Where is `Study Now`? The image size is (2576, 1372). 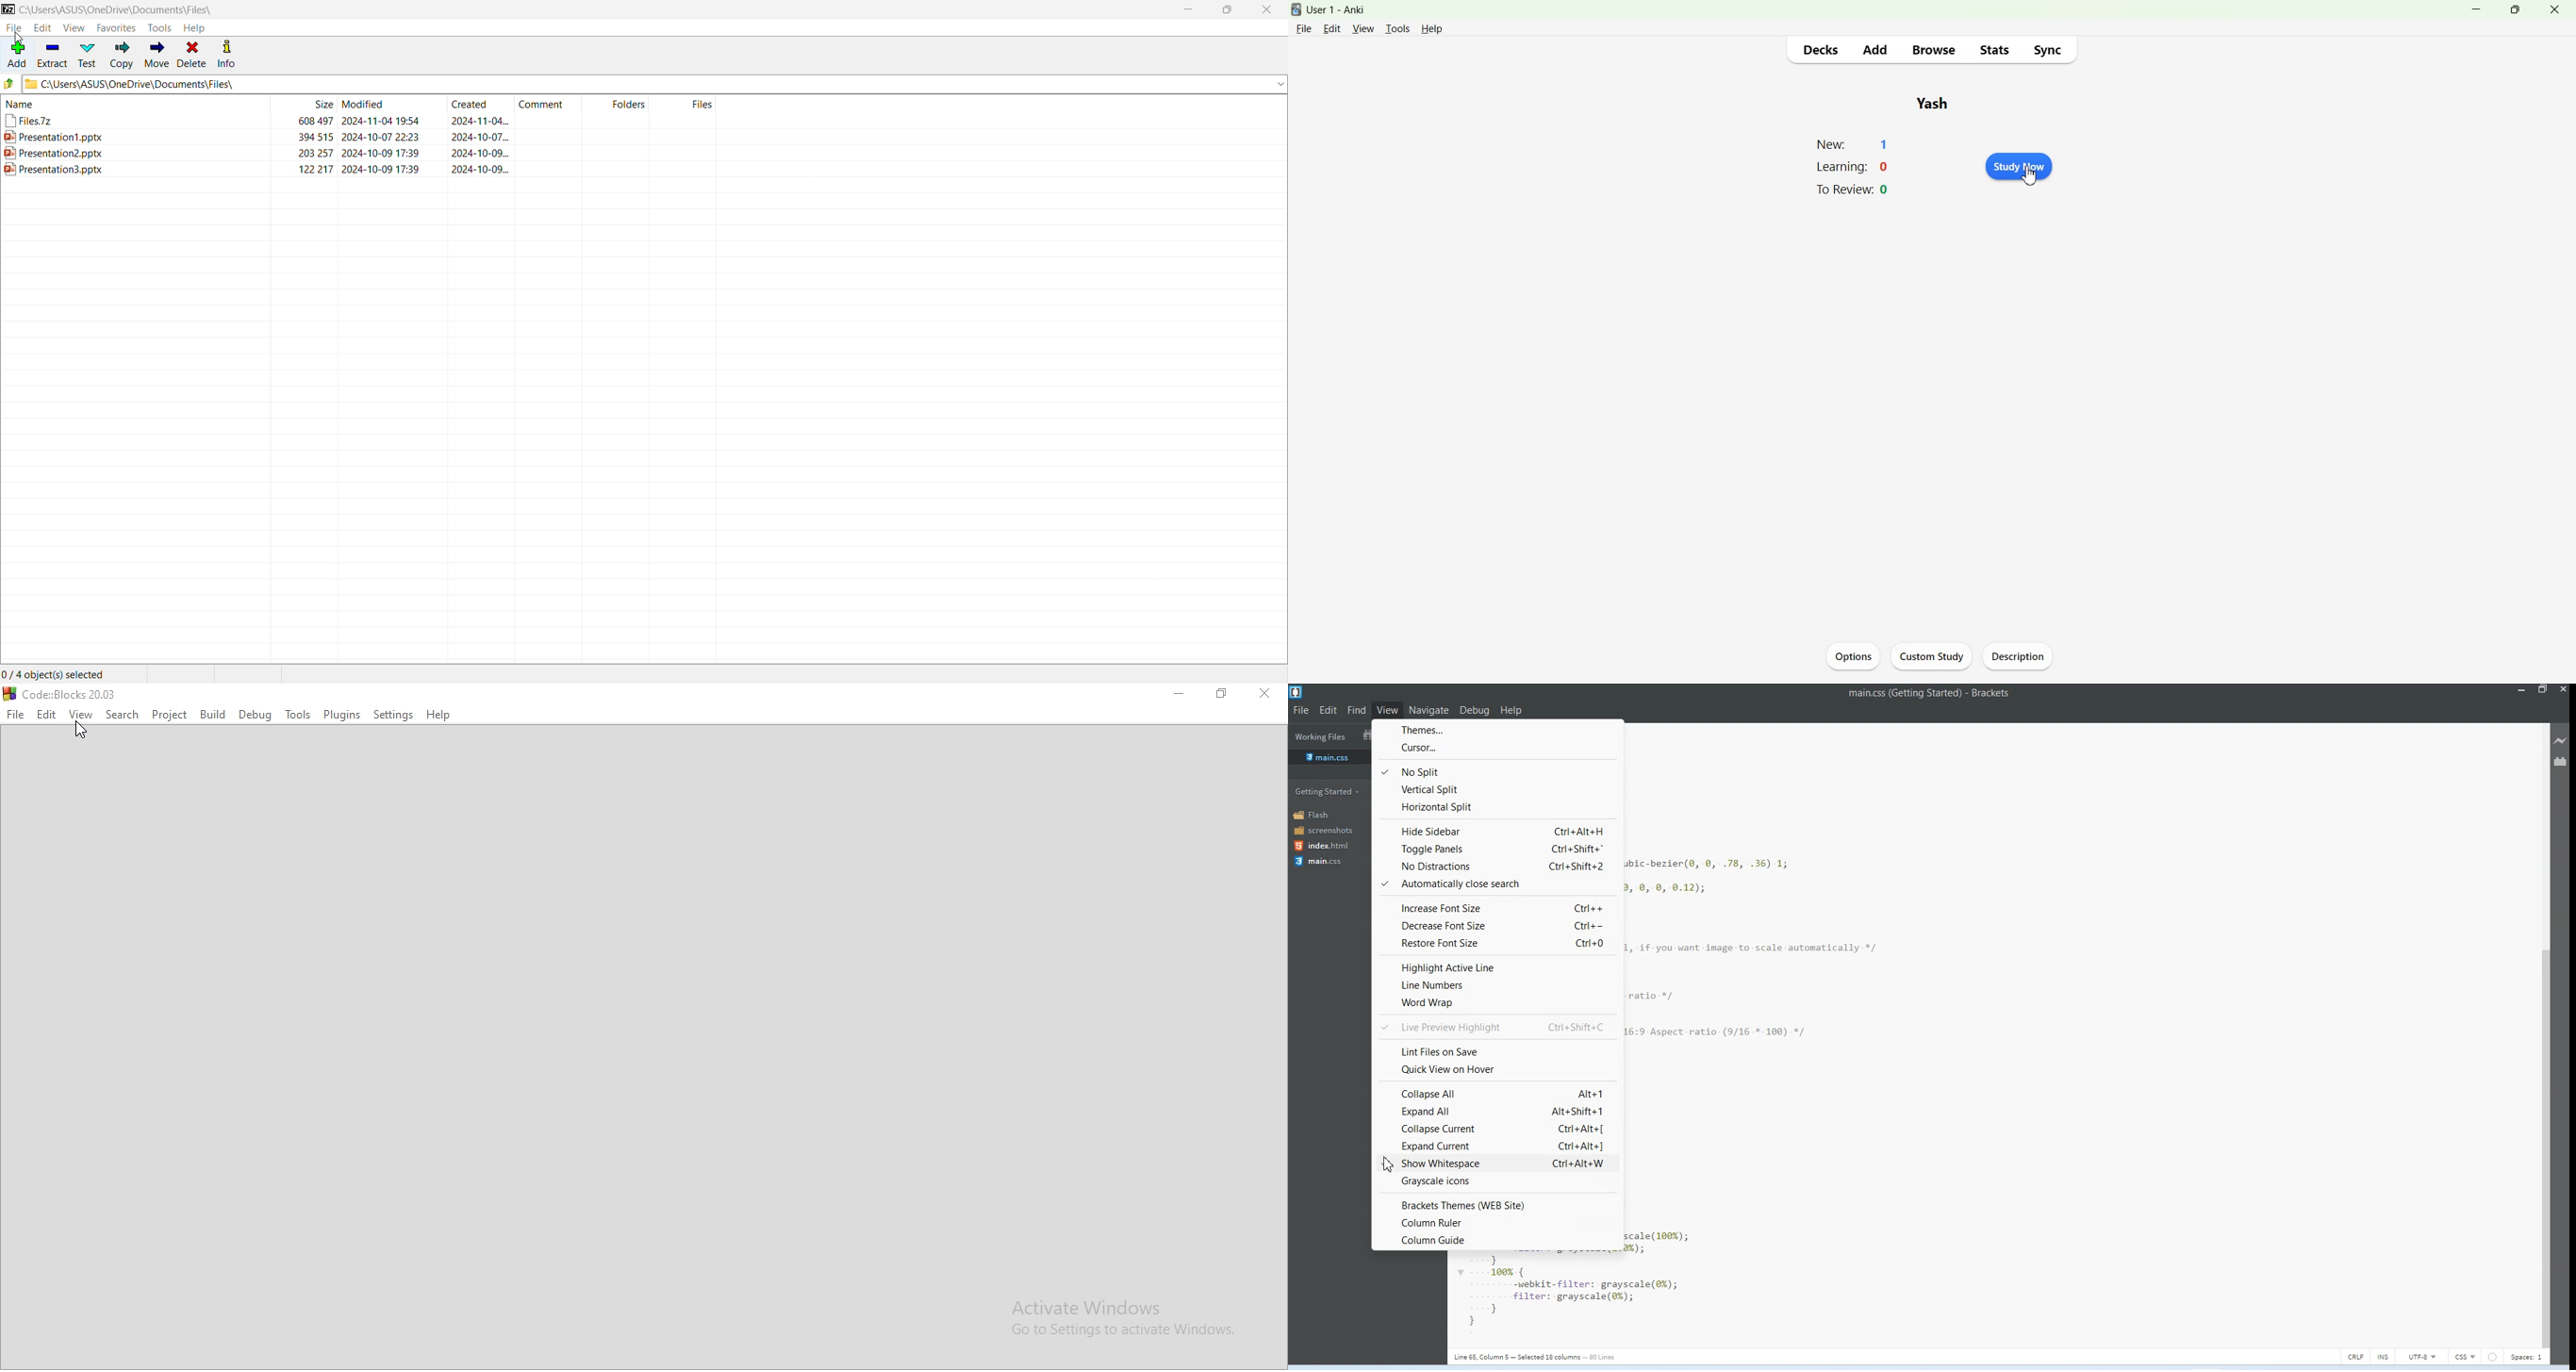
Study Now is located at coordinates (2018, 167).